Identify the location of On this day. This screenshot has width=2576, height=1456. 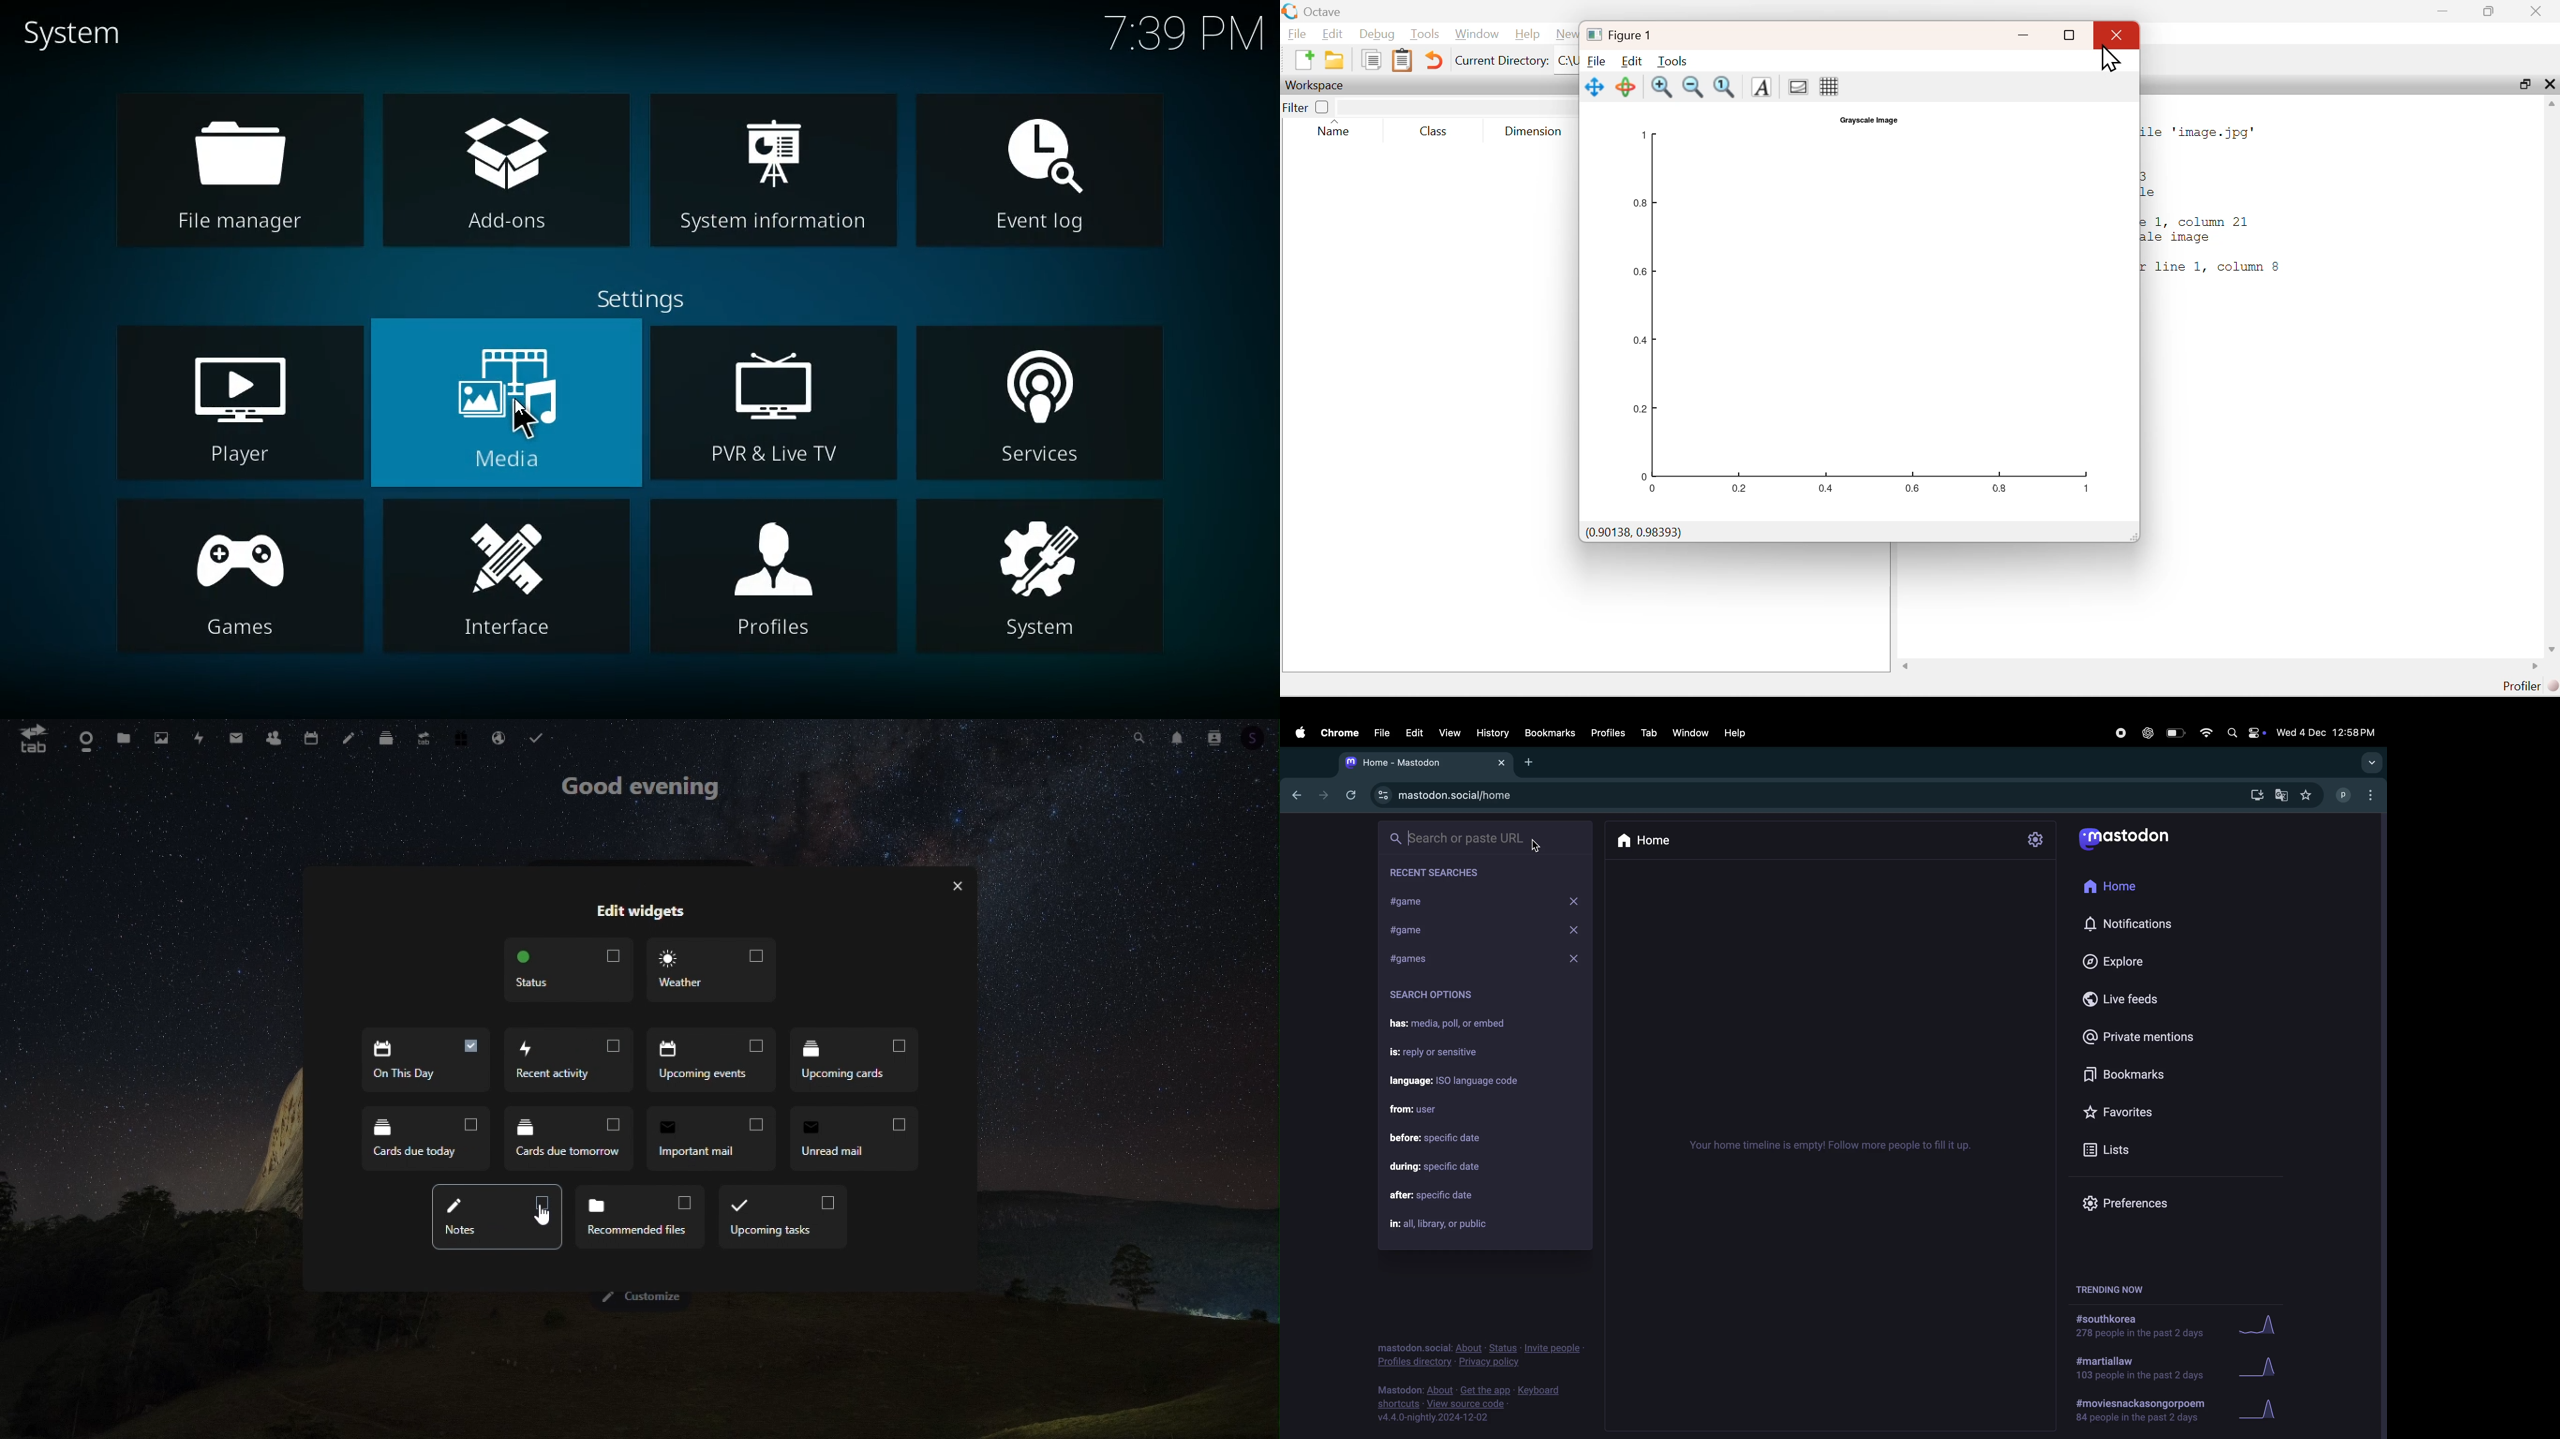
(497, 1216).